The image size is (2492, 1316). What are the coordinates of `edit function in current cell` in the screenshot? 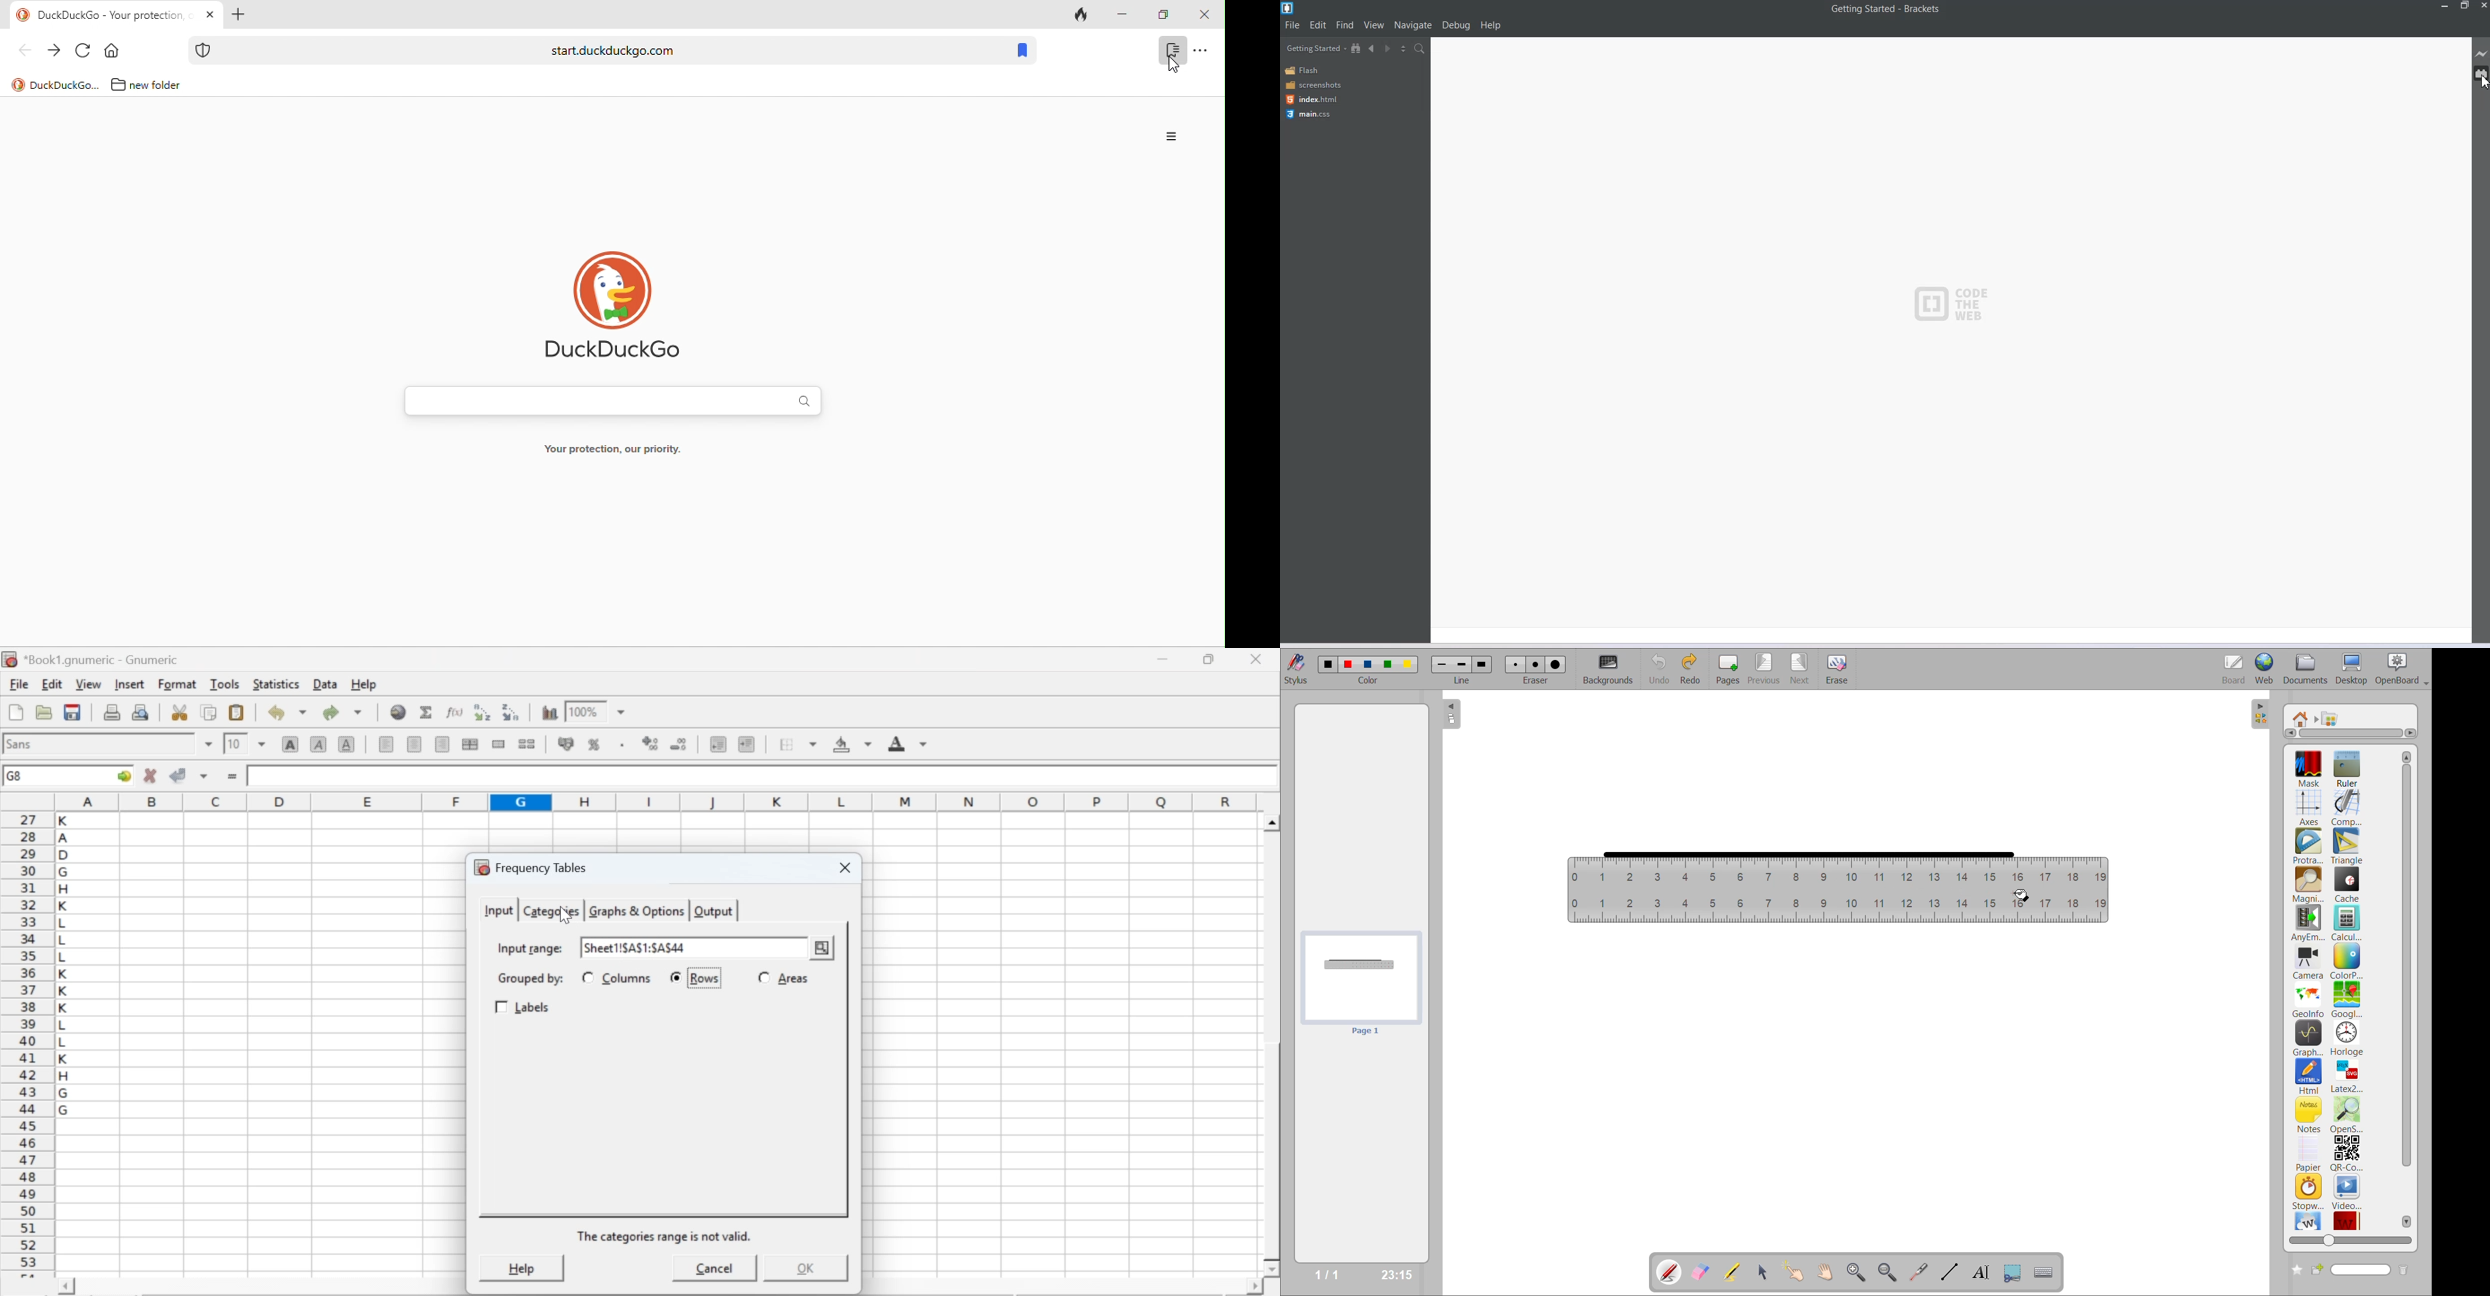 It's located at (456, 711).